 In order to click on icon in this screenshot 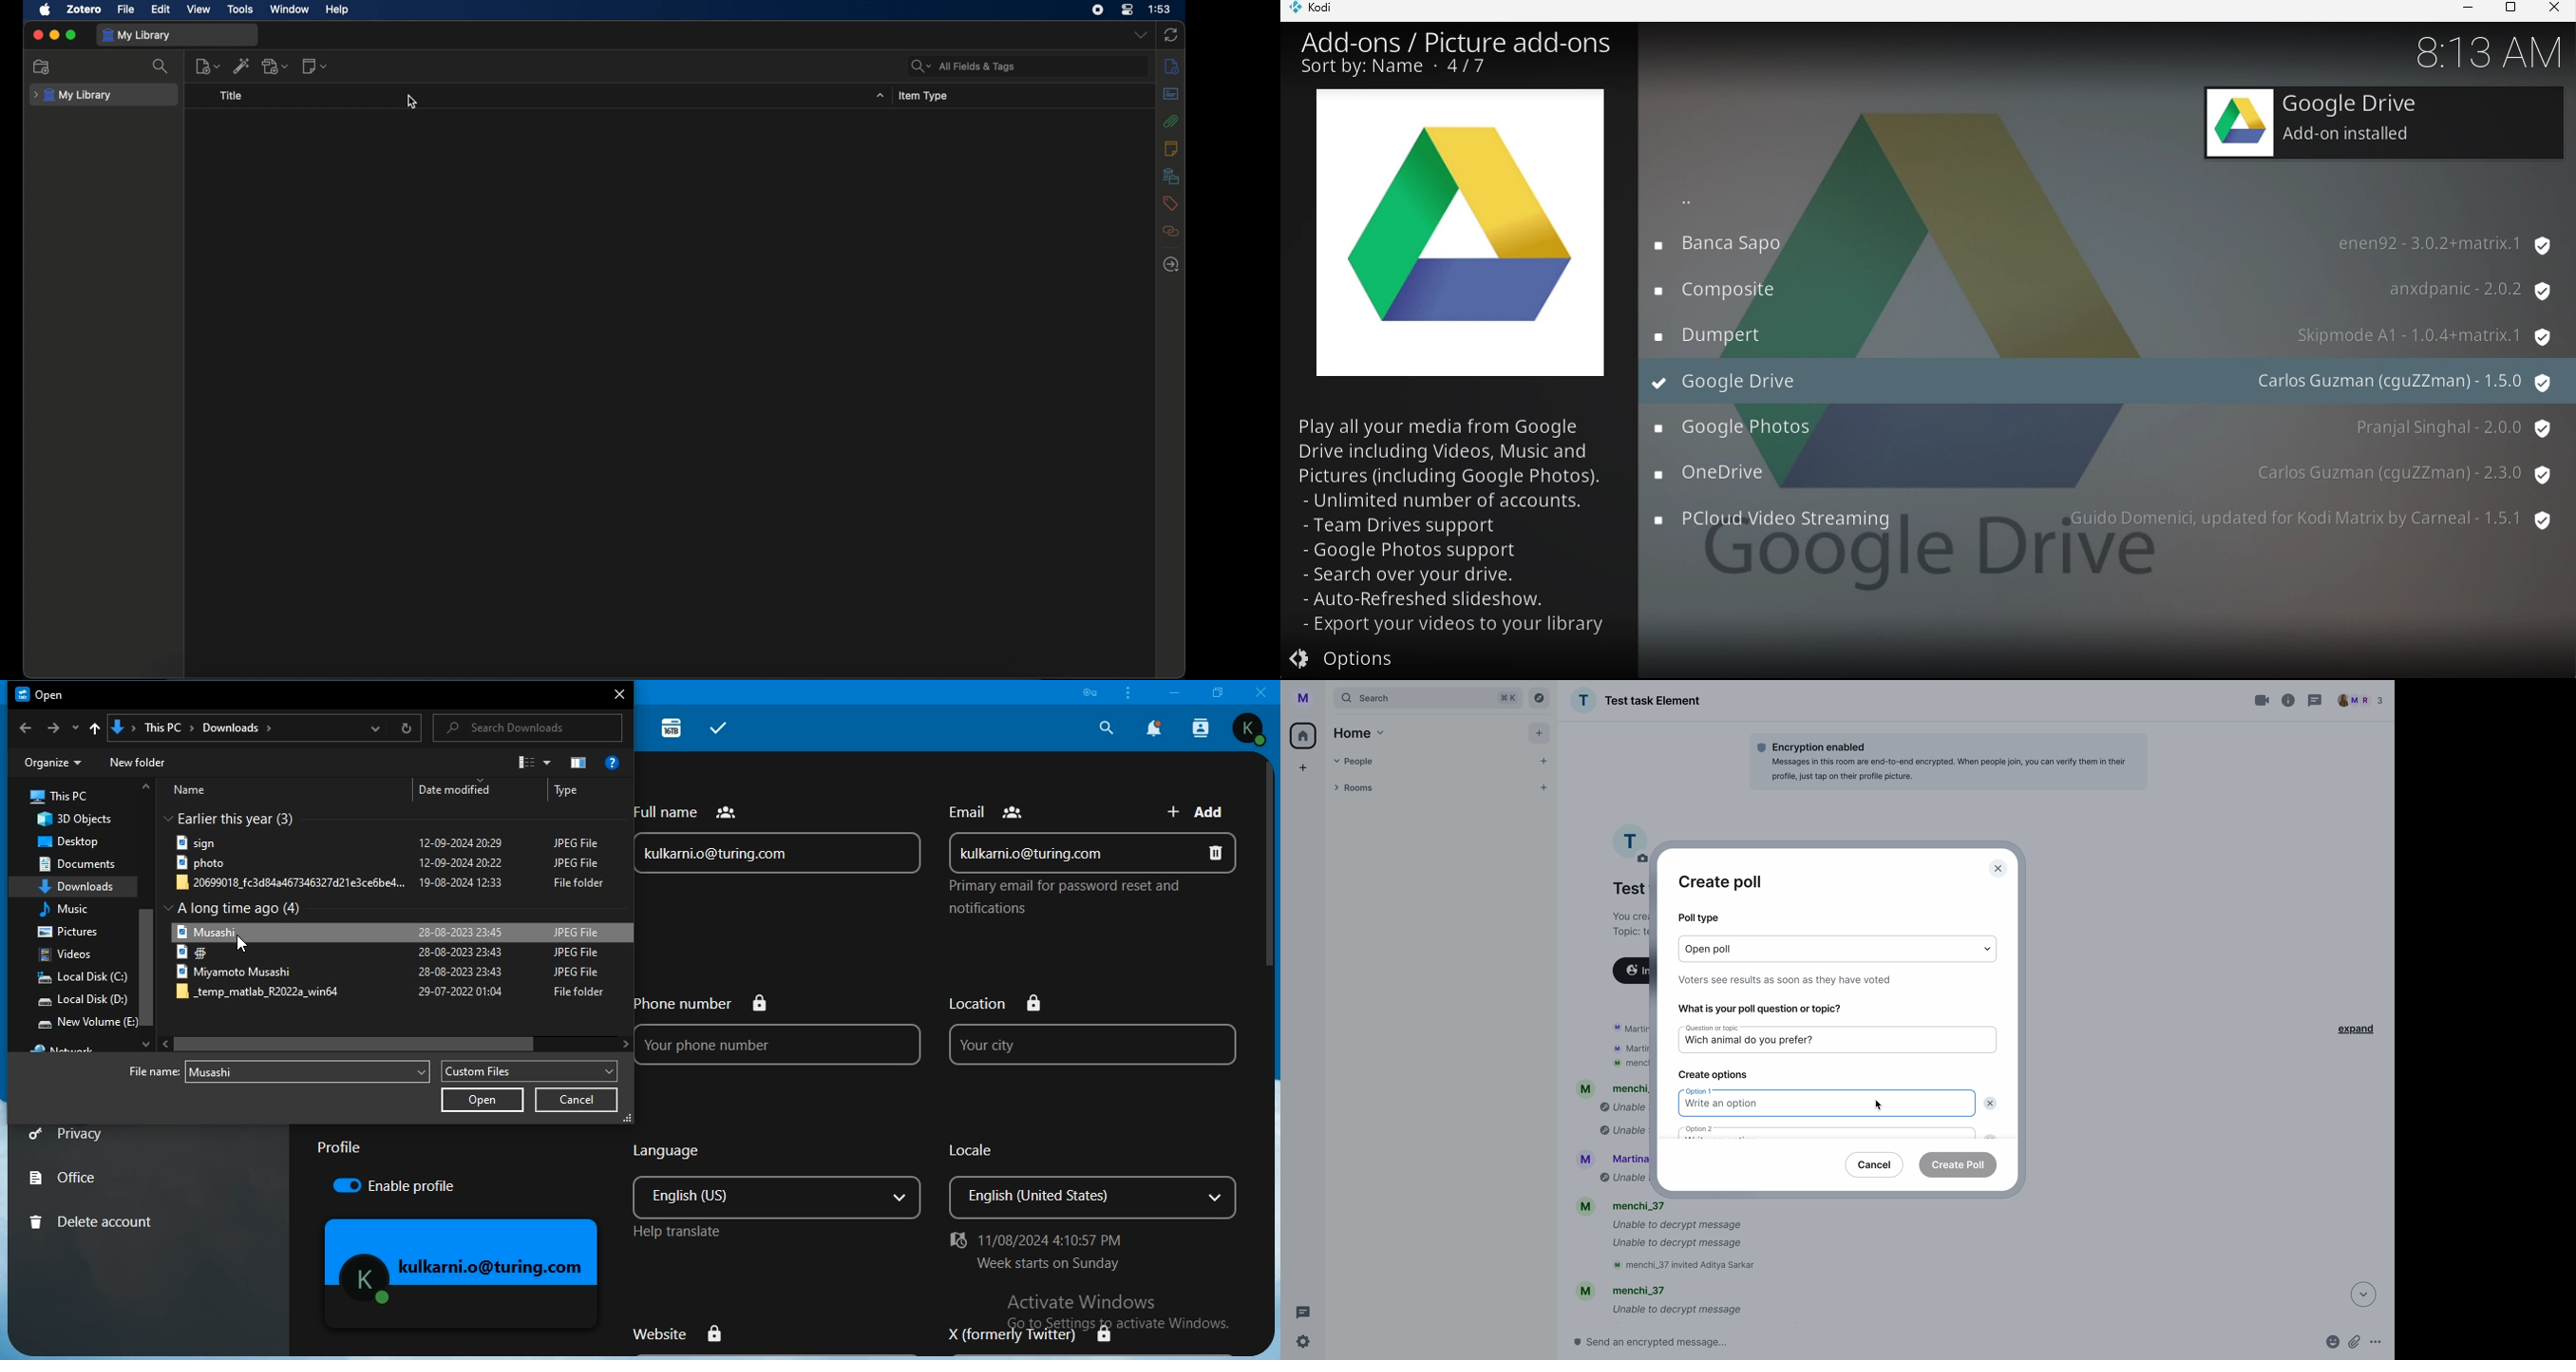, I will do `click(533, 763)`.